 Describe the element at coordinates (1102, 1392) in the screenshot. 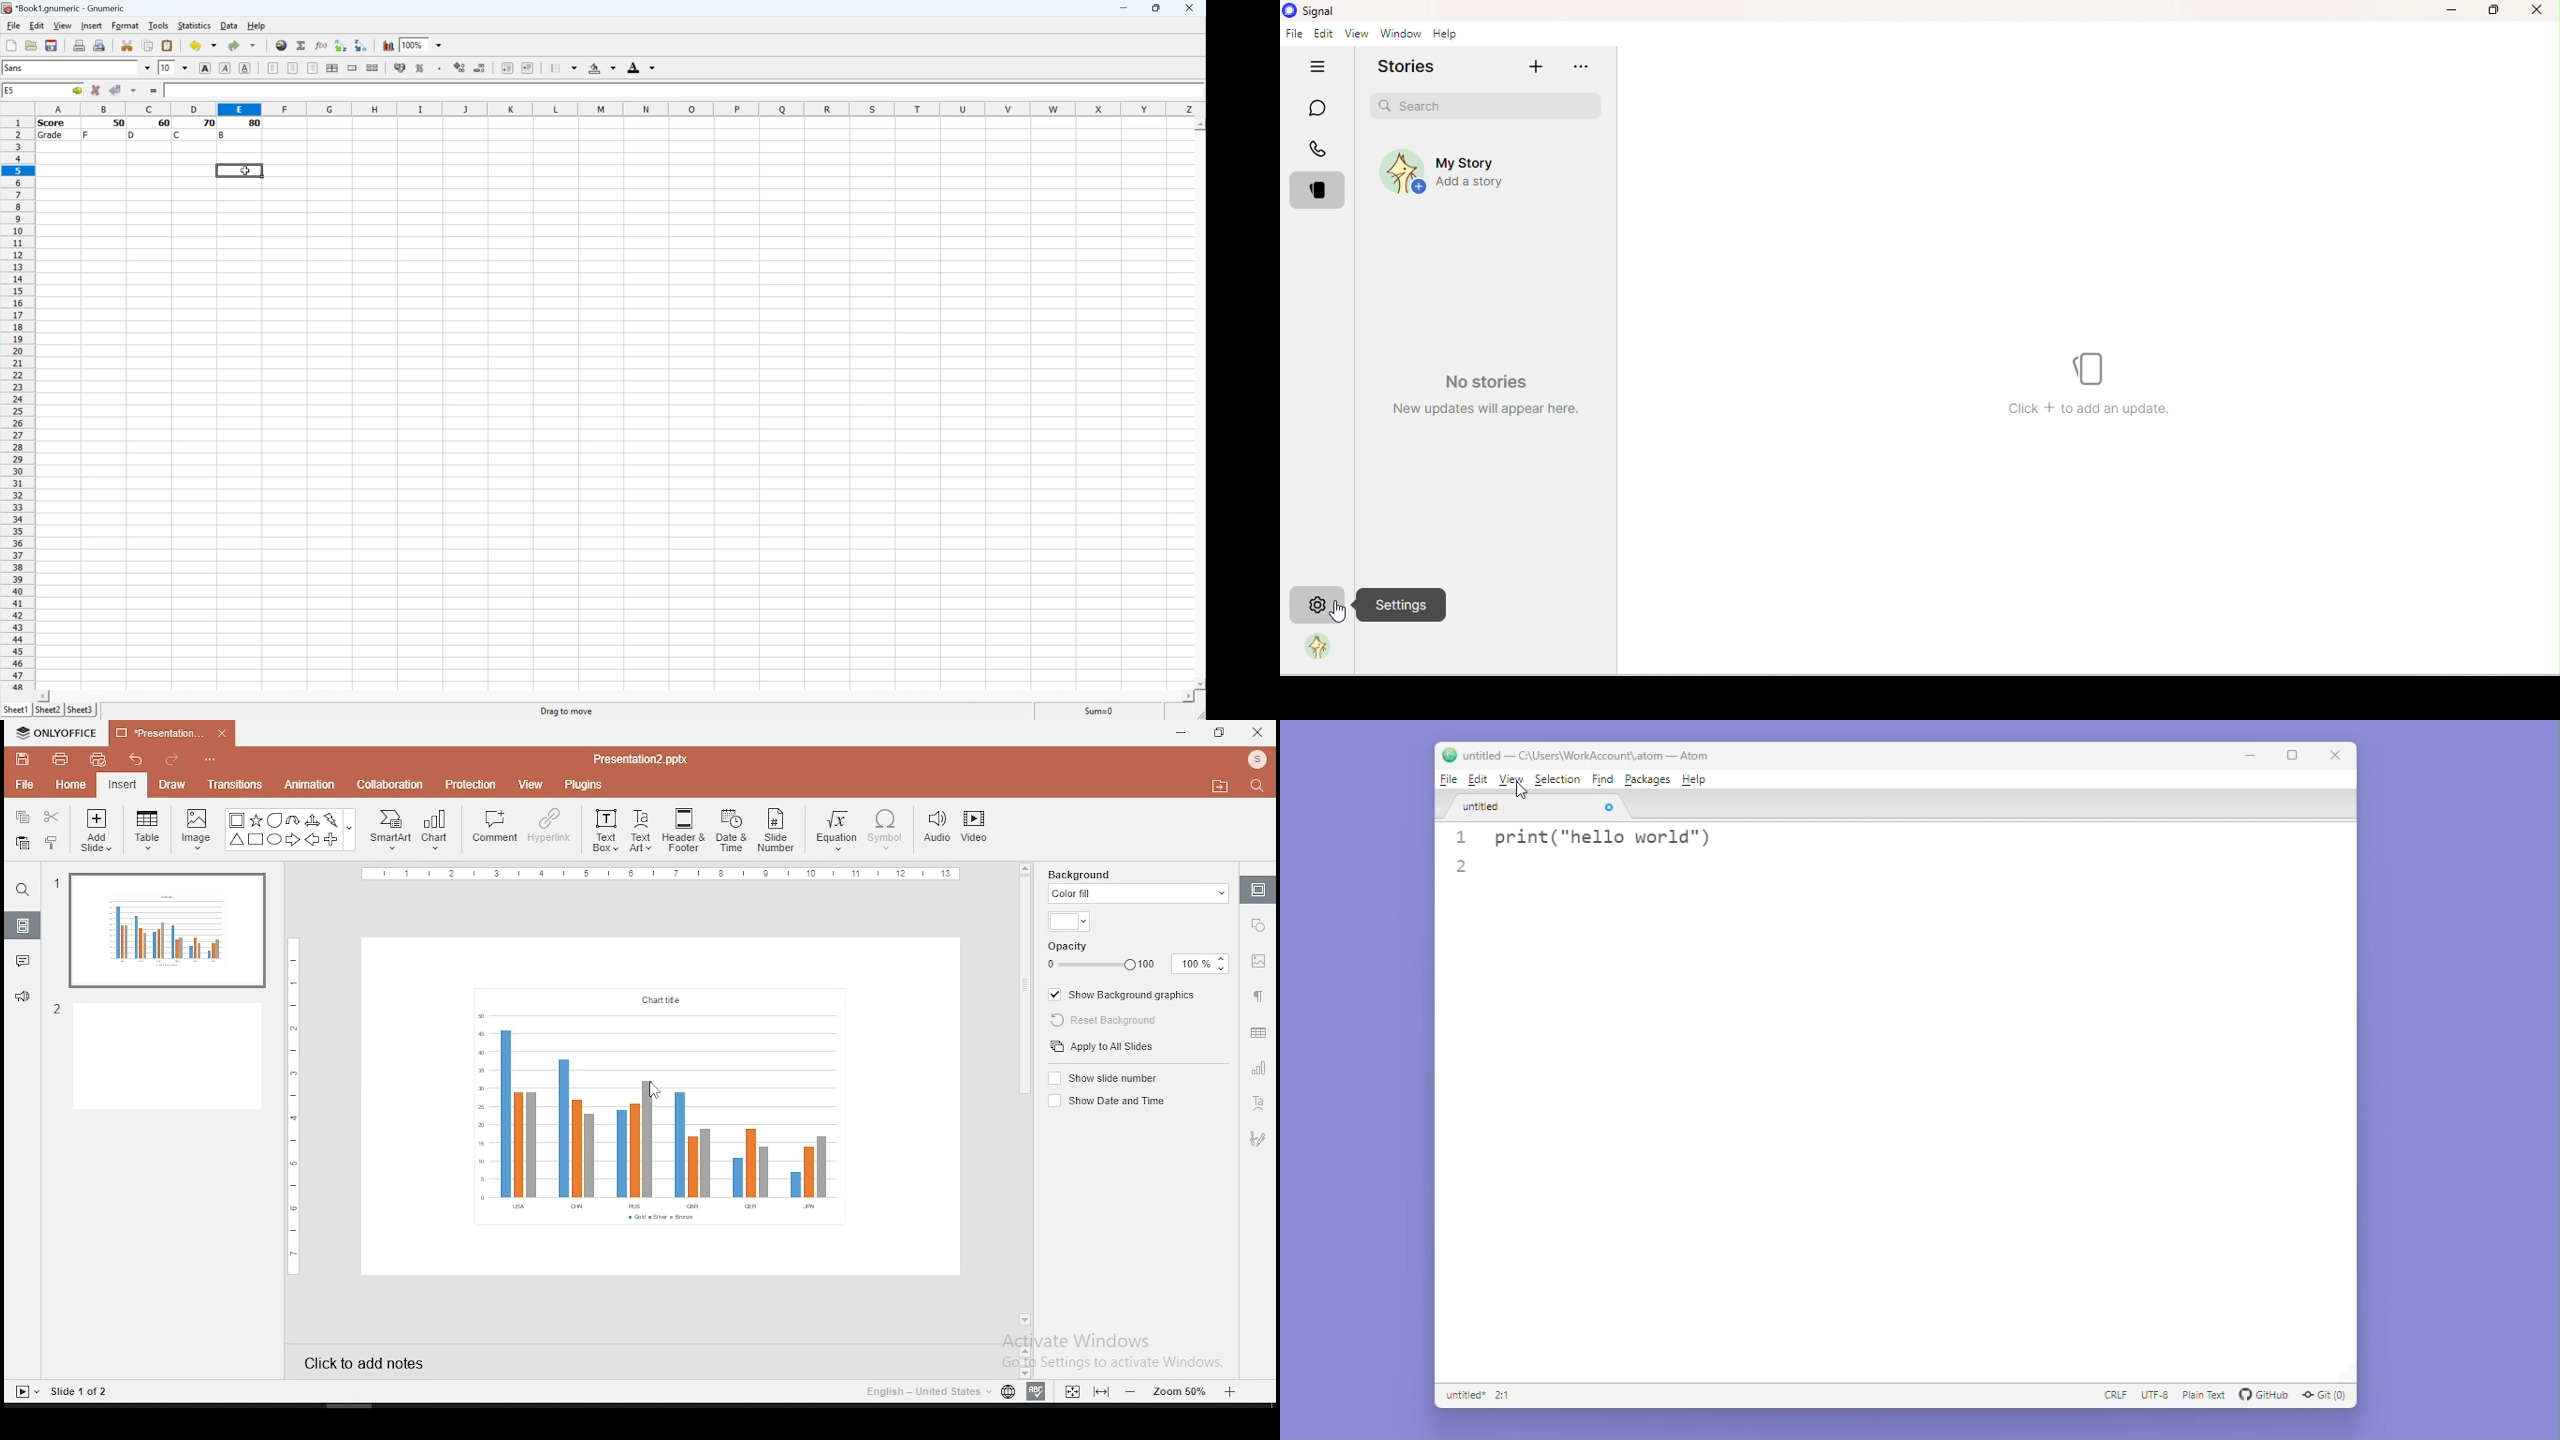

I see `Width` at that location.